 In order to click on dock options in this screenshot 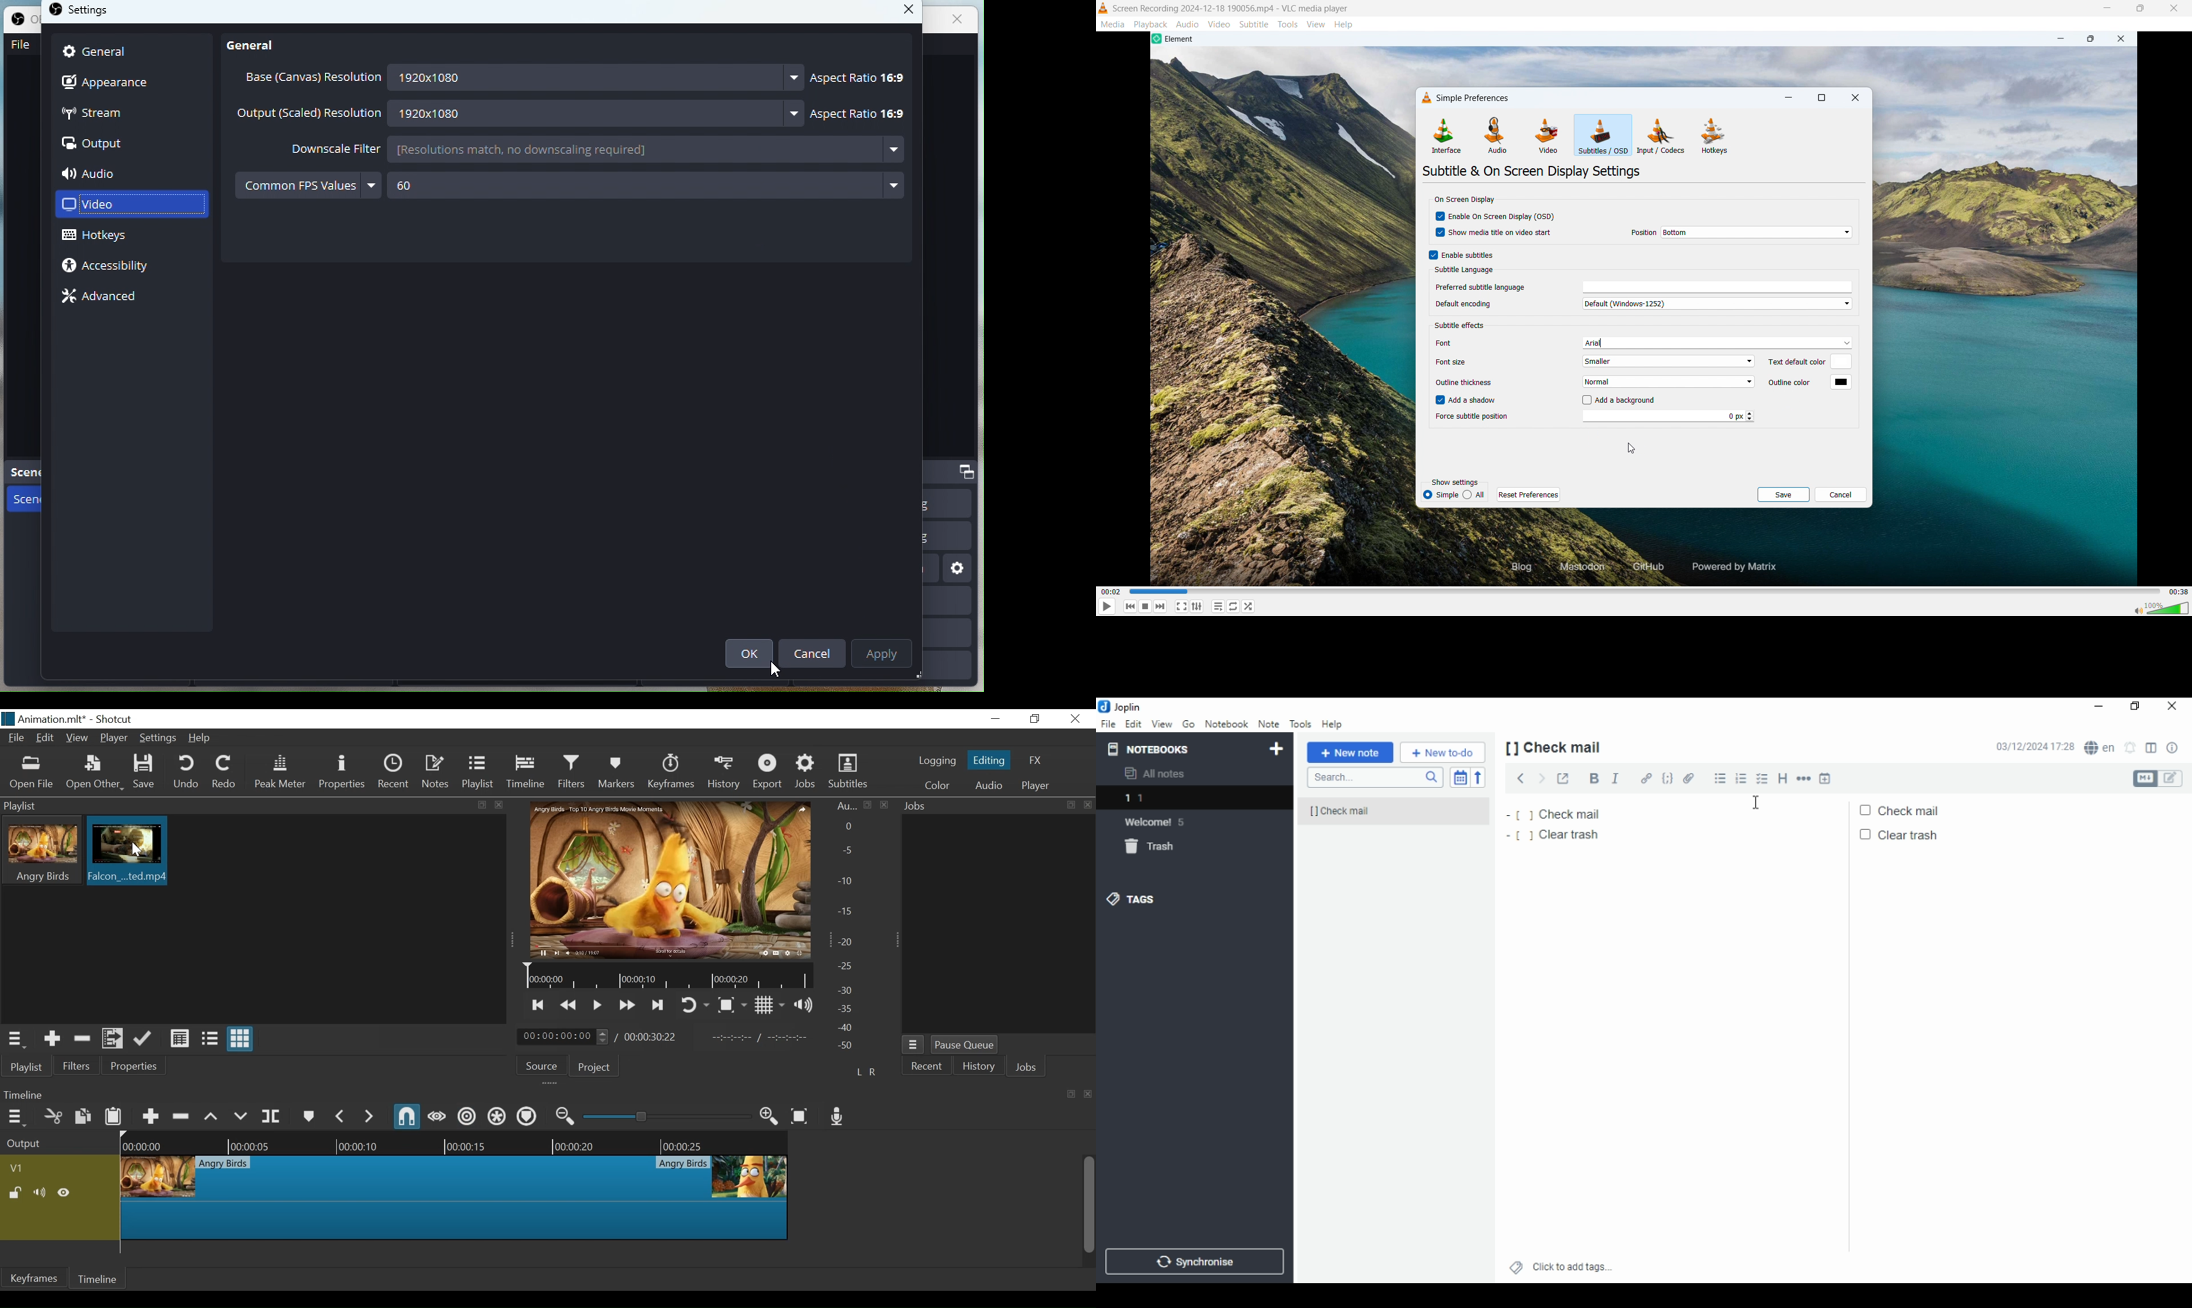, I will do `click(969, 471)`.